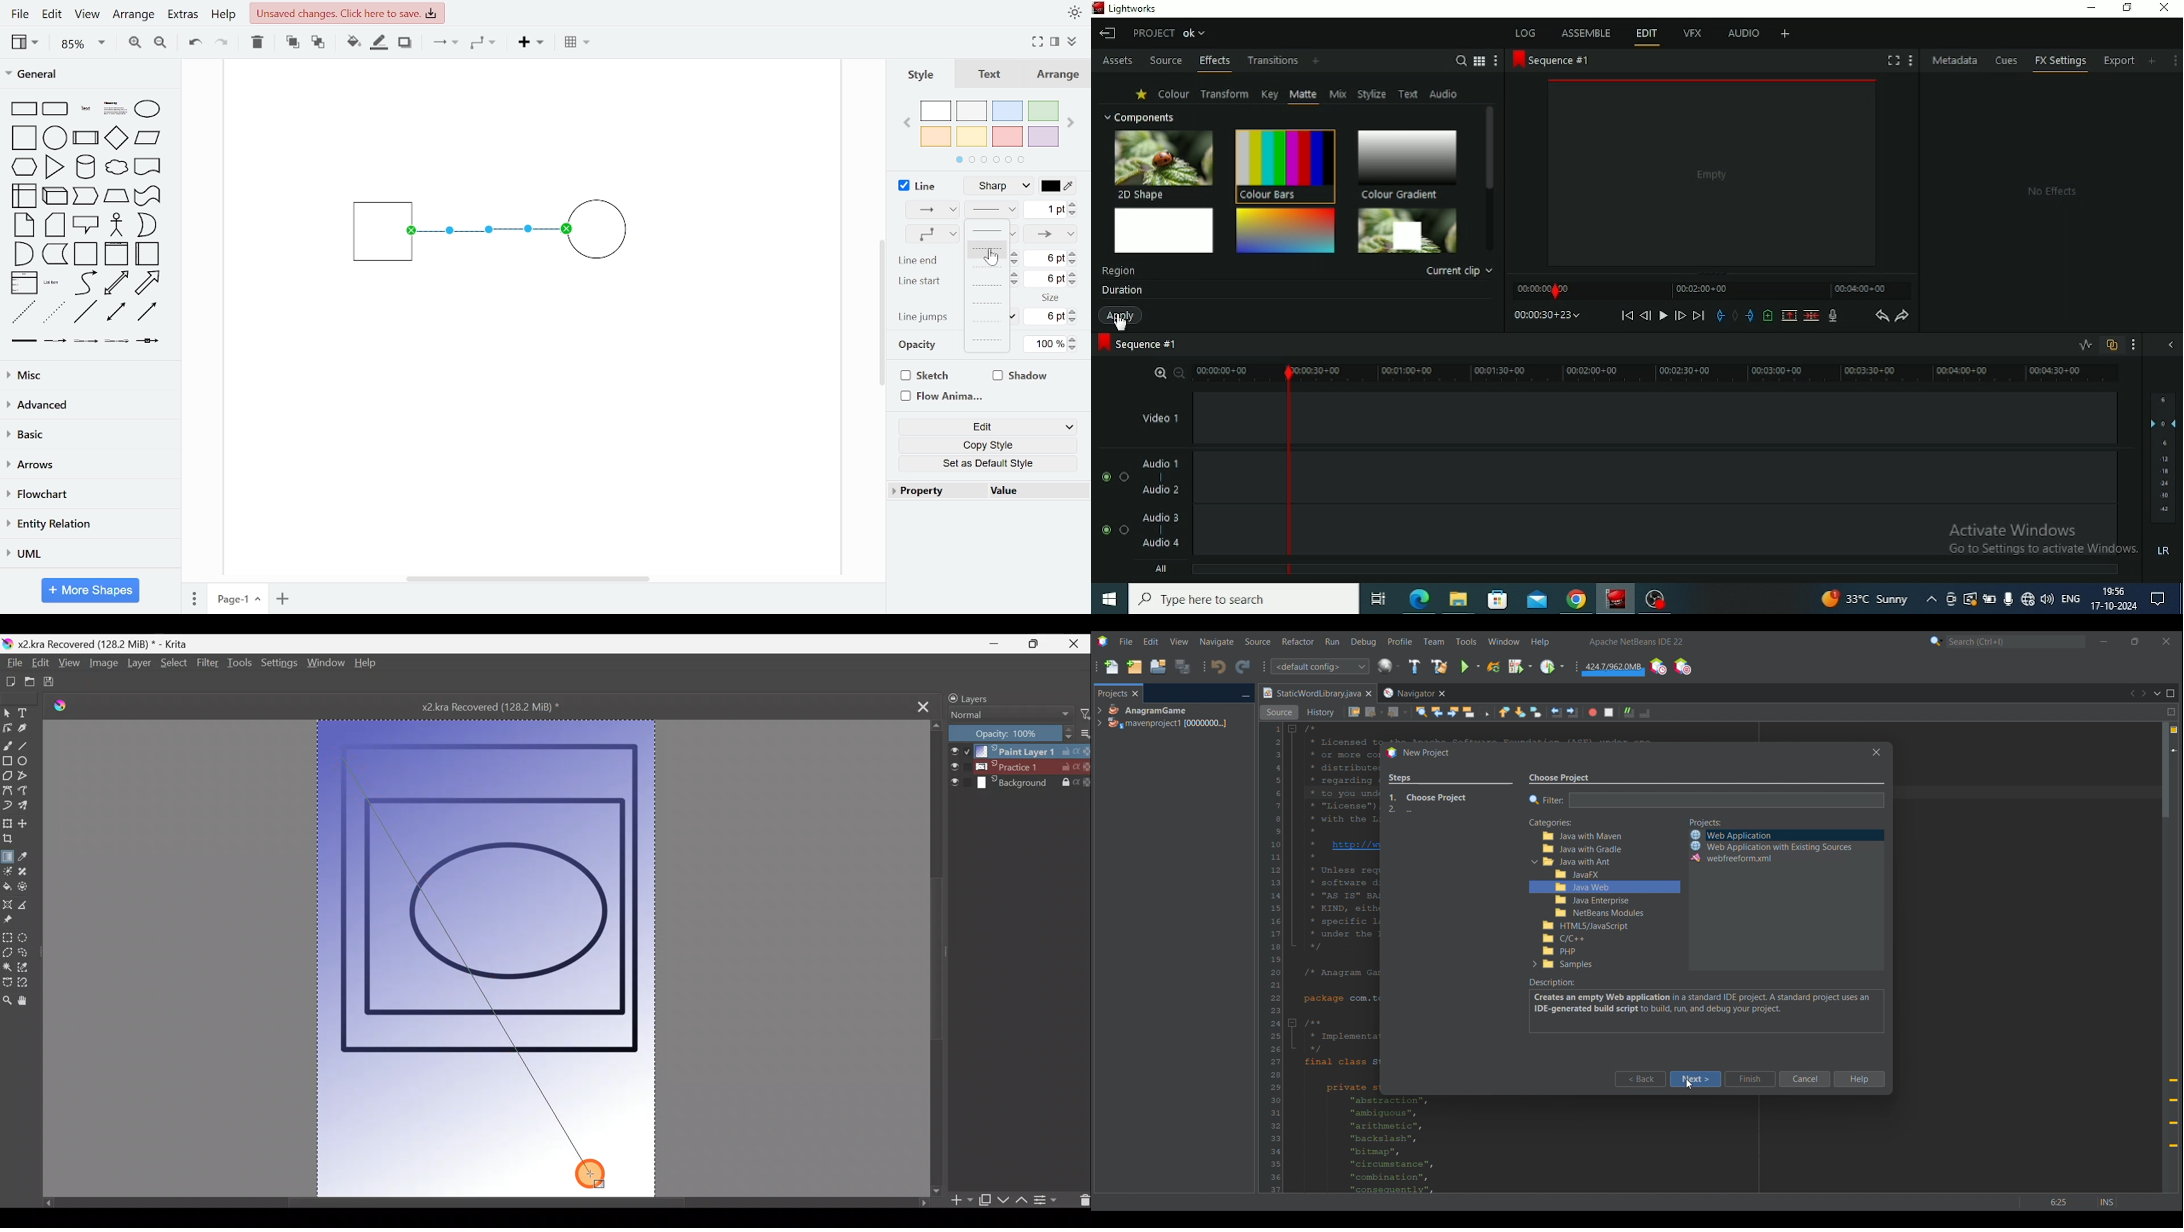 Image resolution: width=2184 pixels, height=1232 pixels. What do you see at coordinates (56, 225) in the screenshot?
I see `card` at bounding box center [56, 225].